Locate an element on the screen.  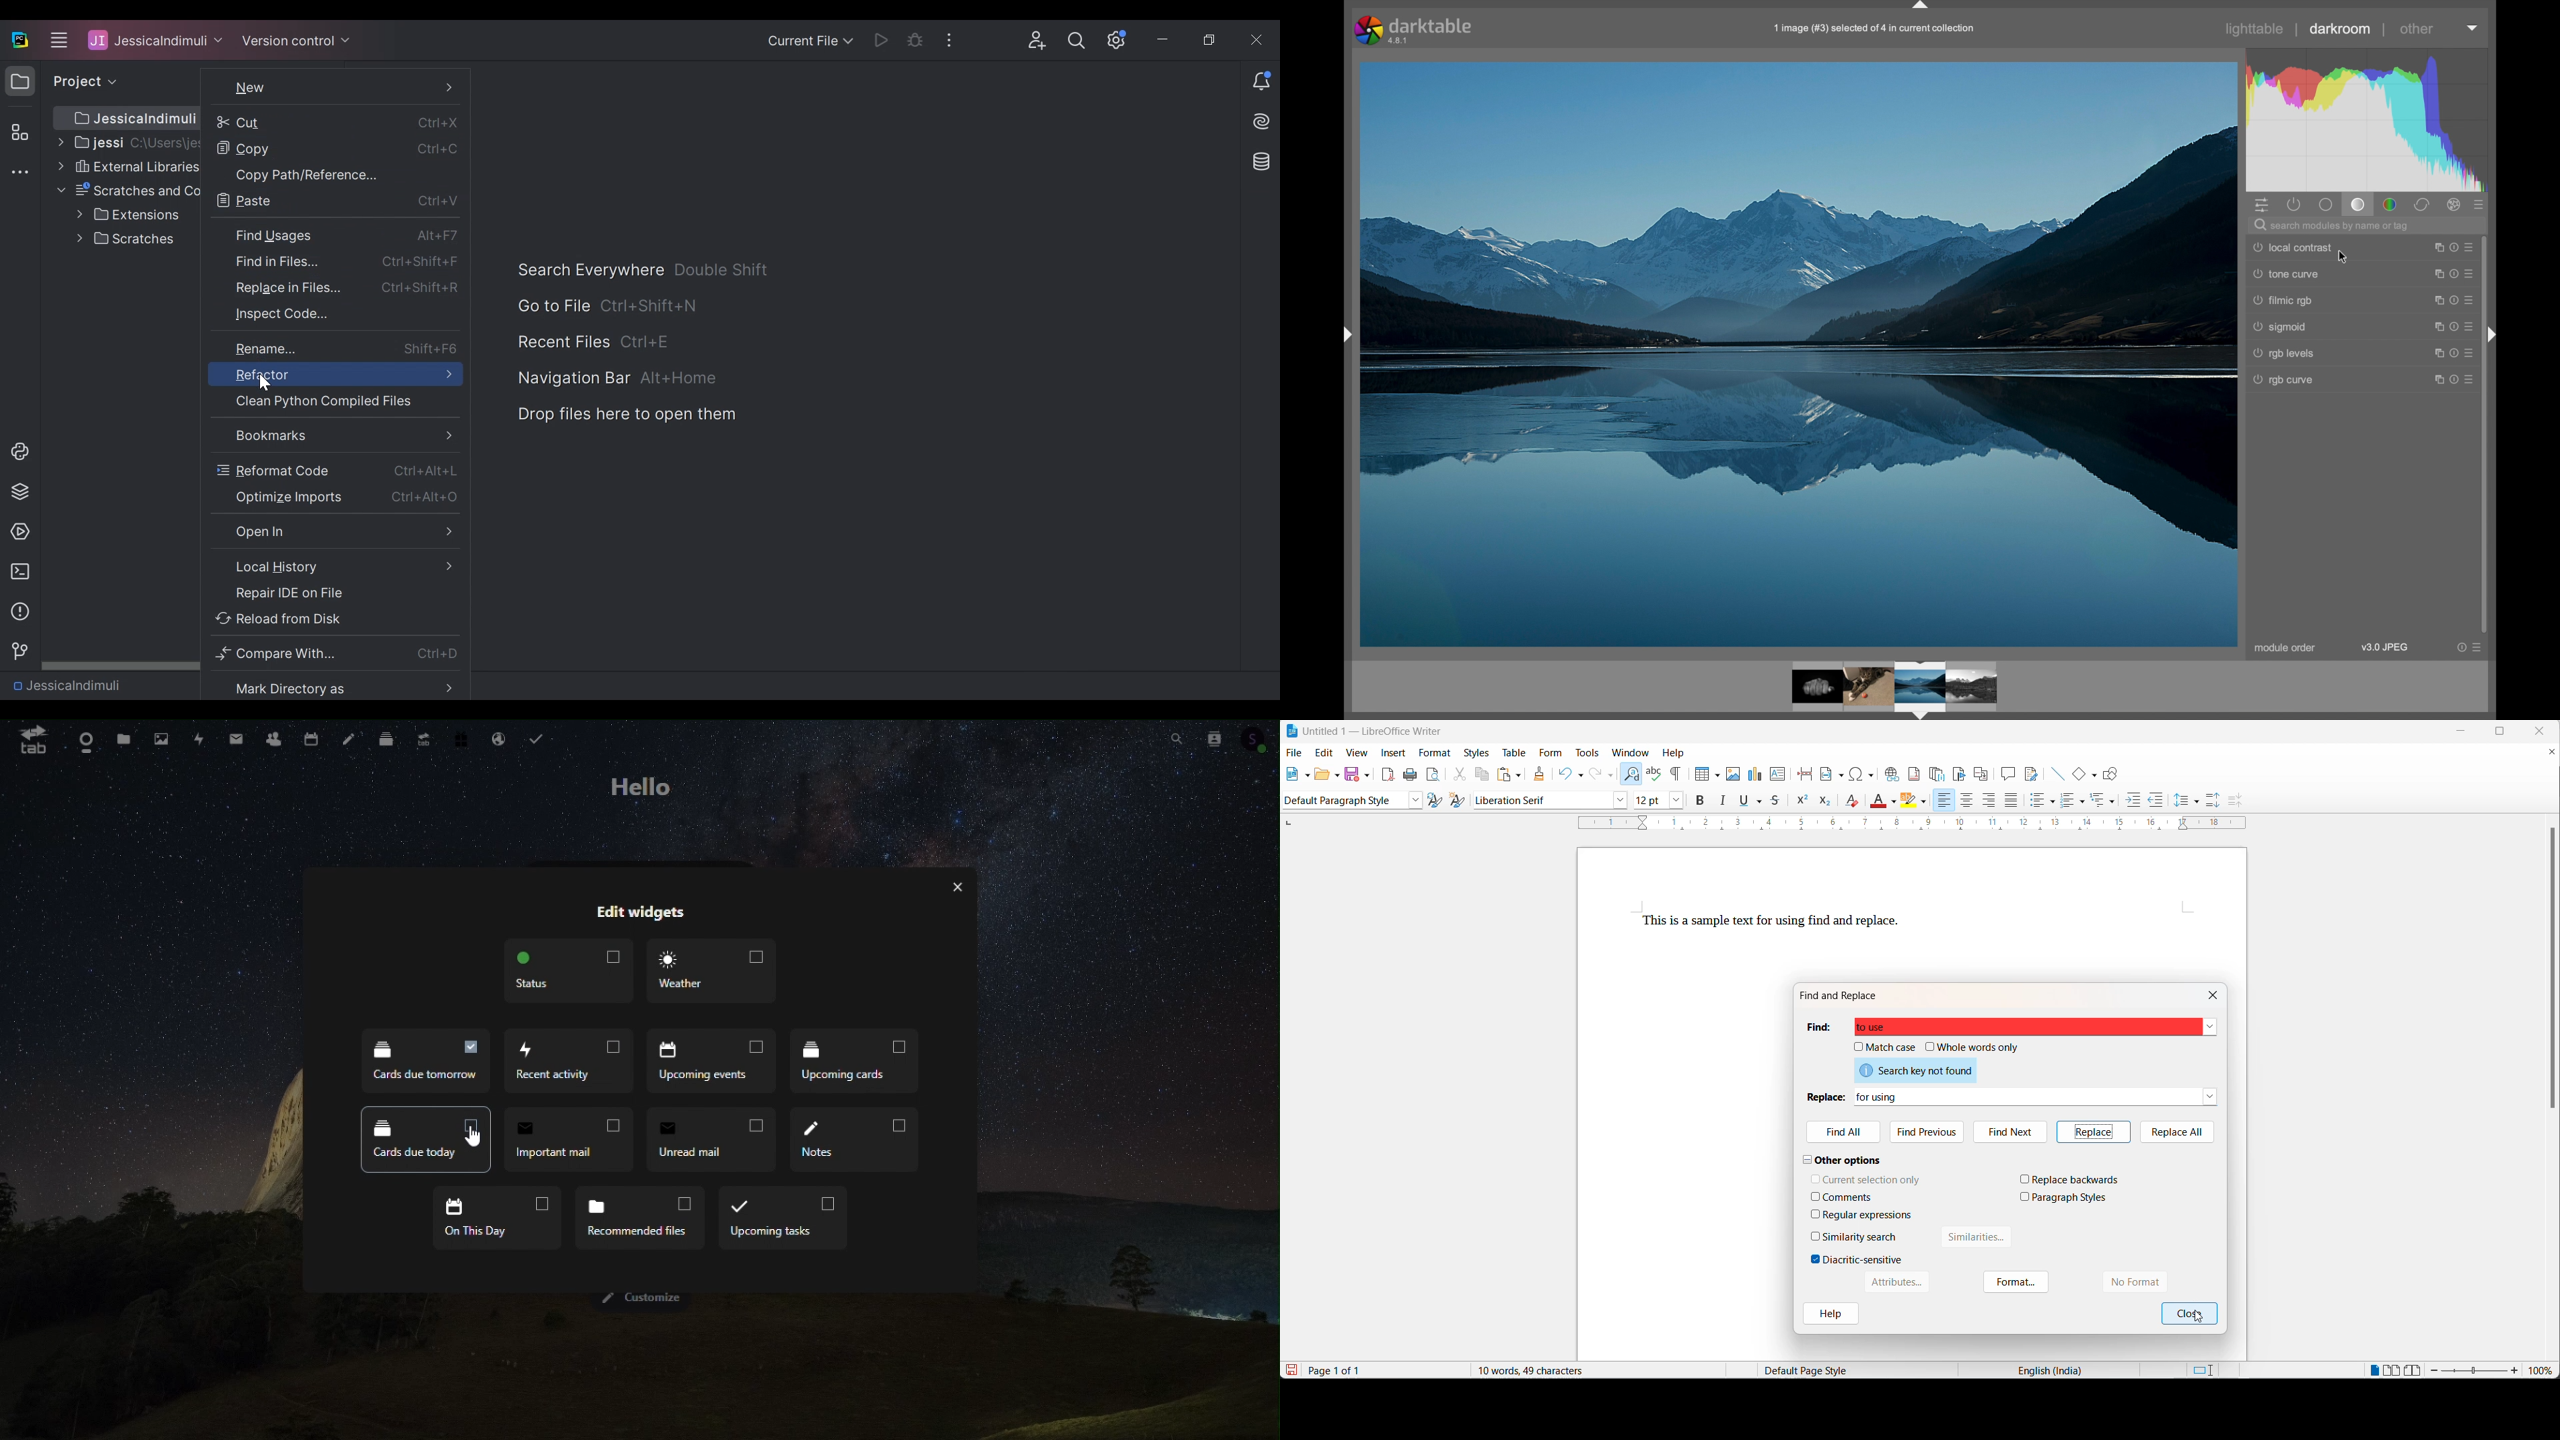
undo is located at coordinates (1565, 772).